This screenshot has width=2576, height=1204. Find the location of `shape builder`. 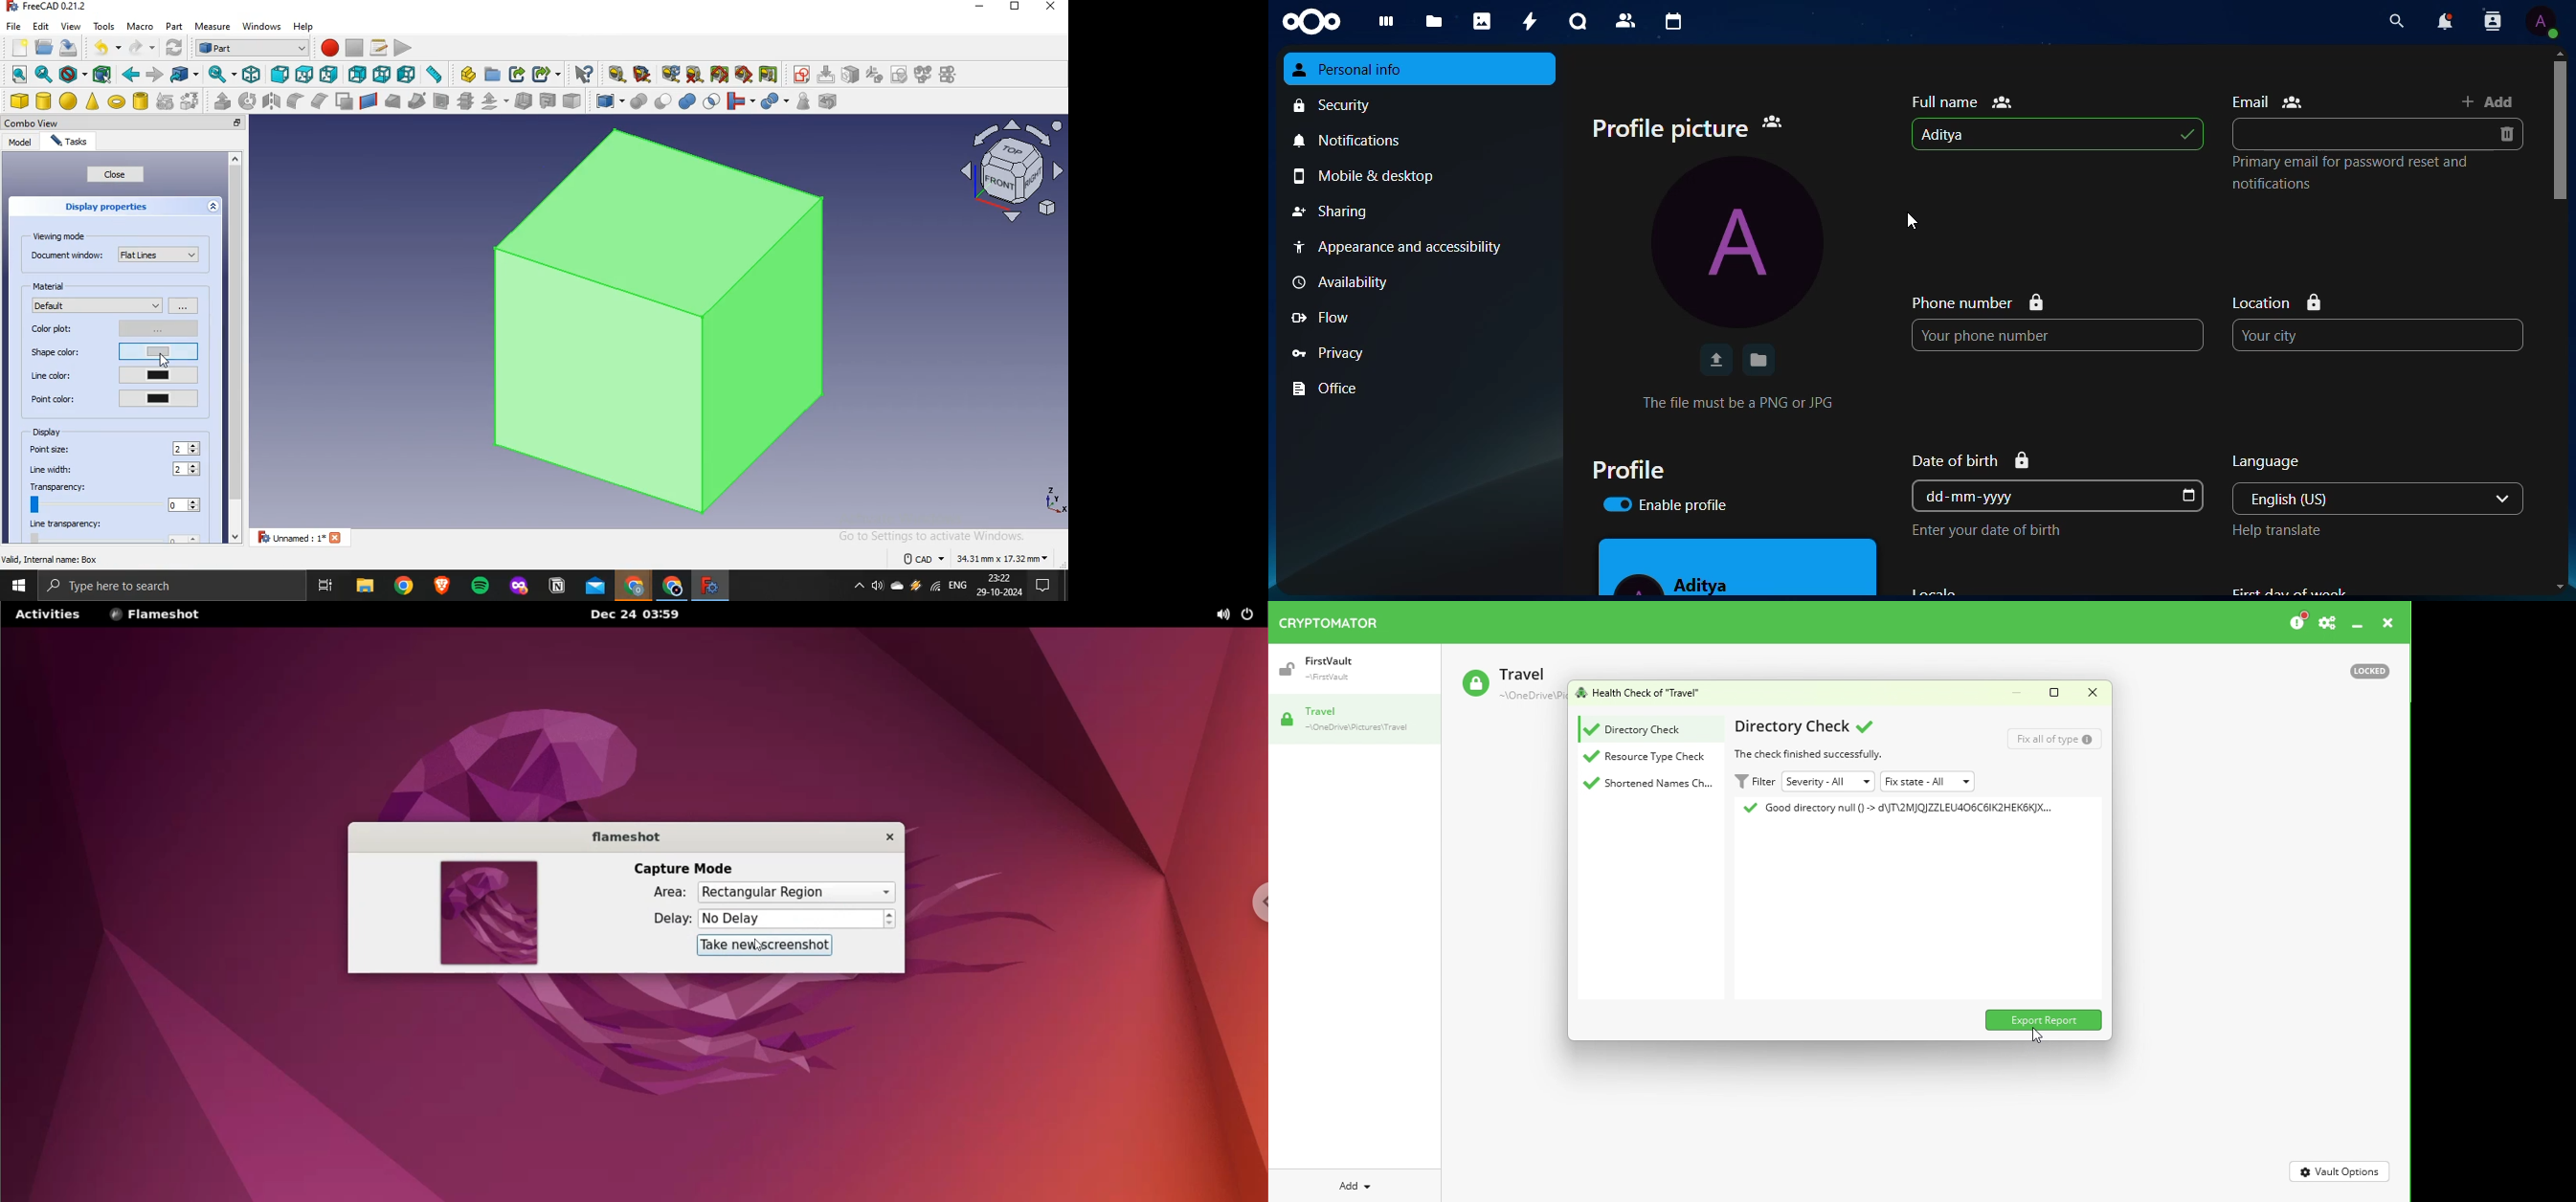

shape builder is located at coordinates (190, 100).